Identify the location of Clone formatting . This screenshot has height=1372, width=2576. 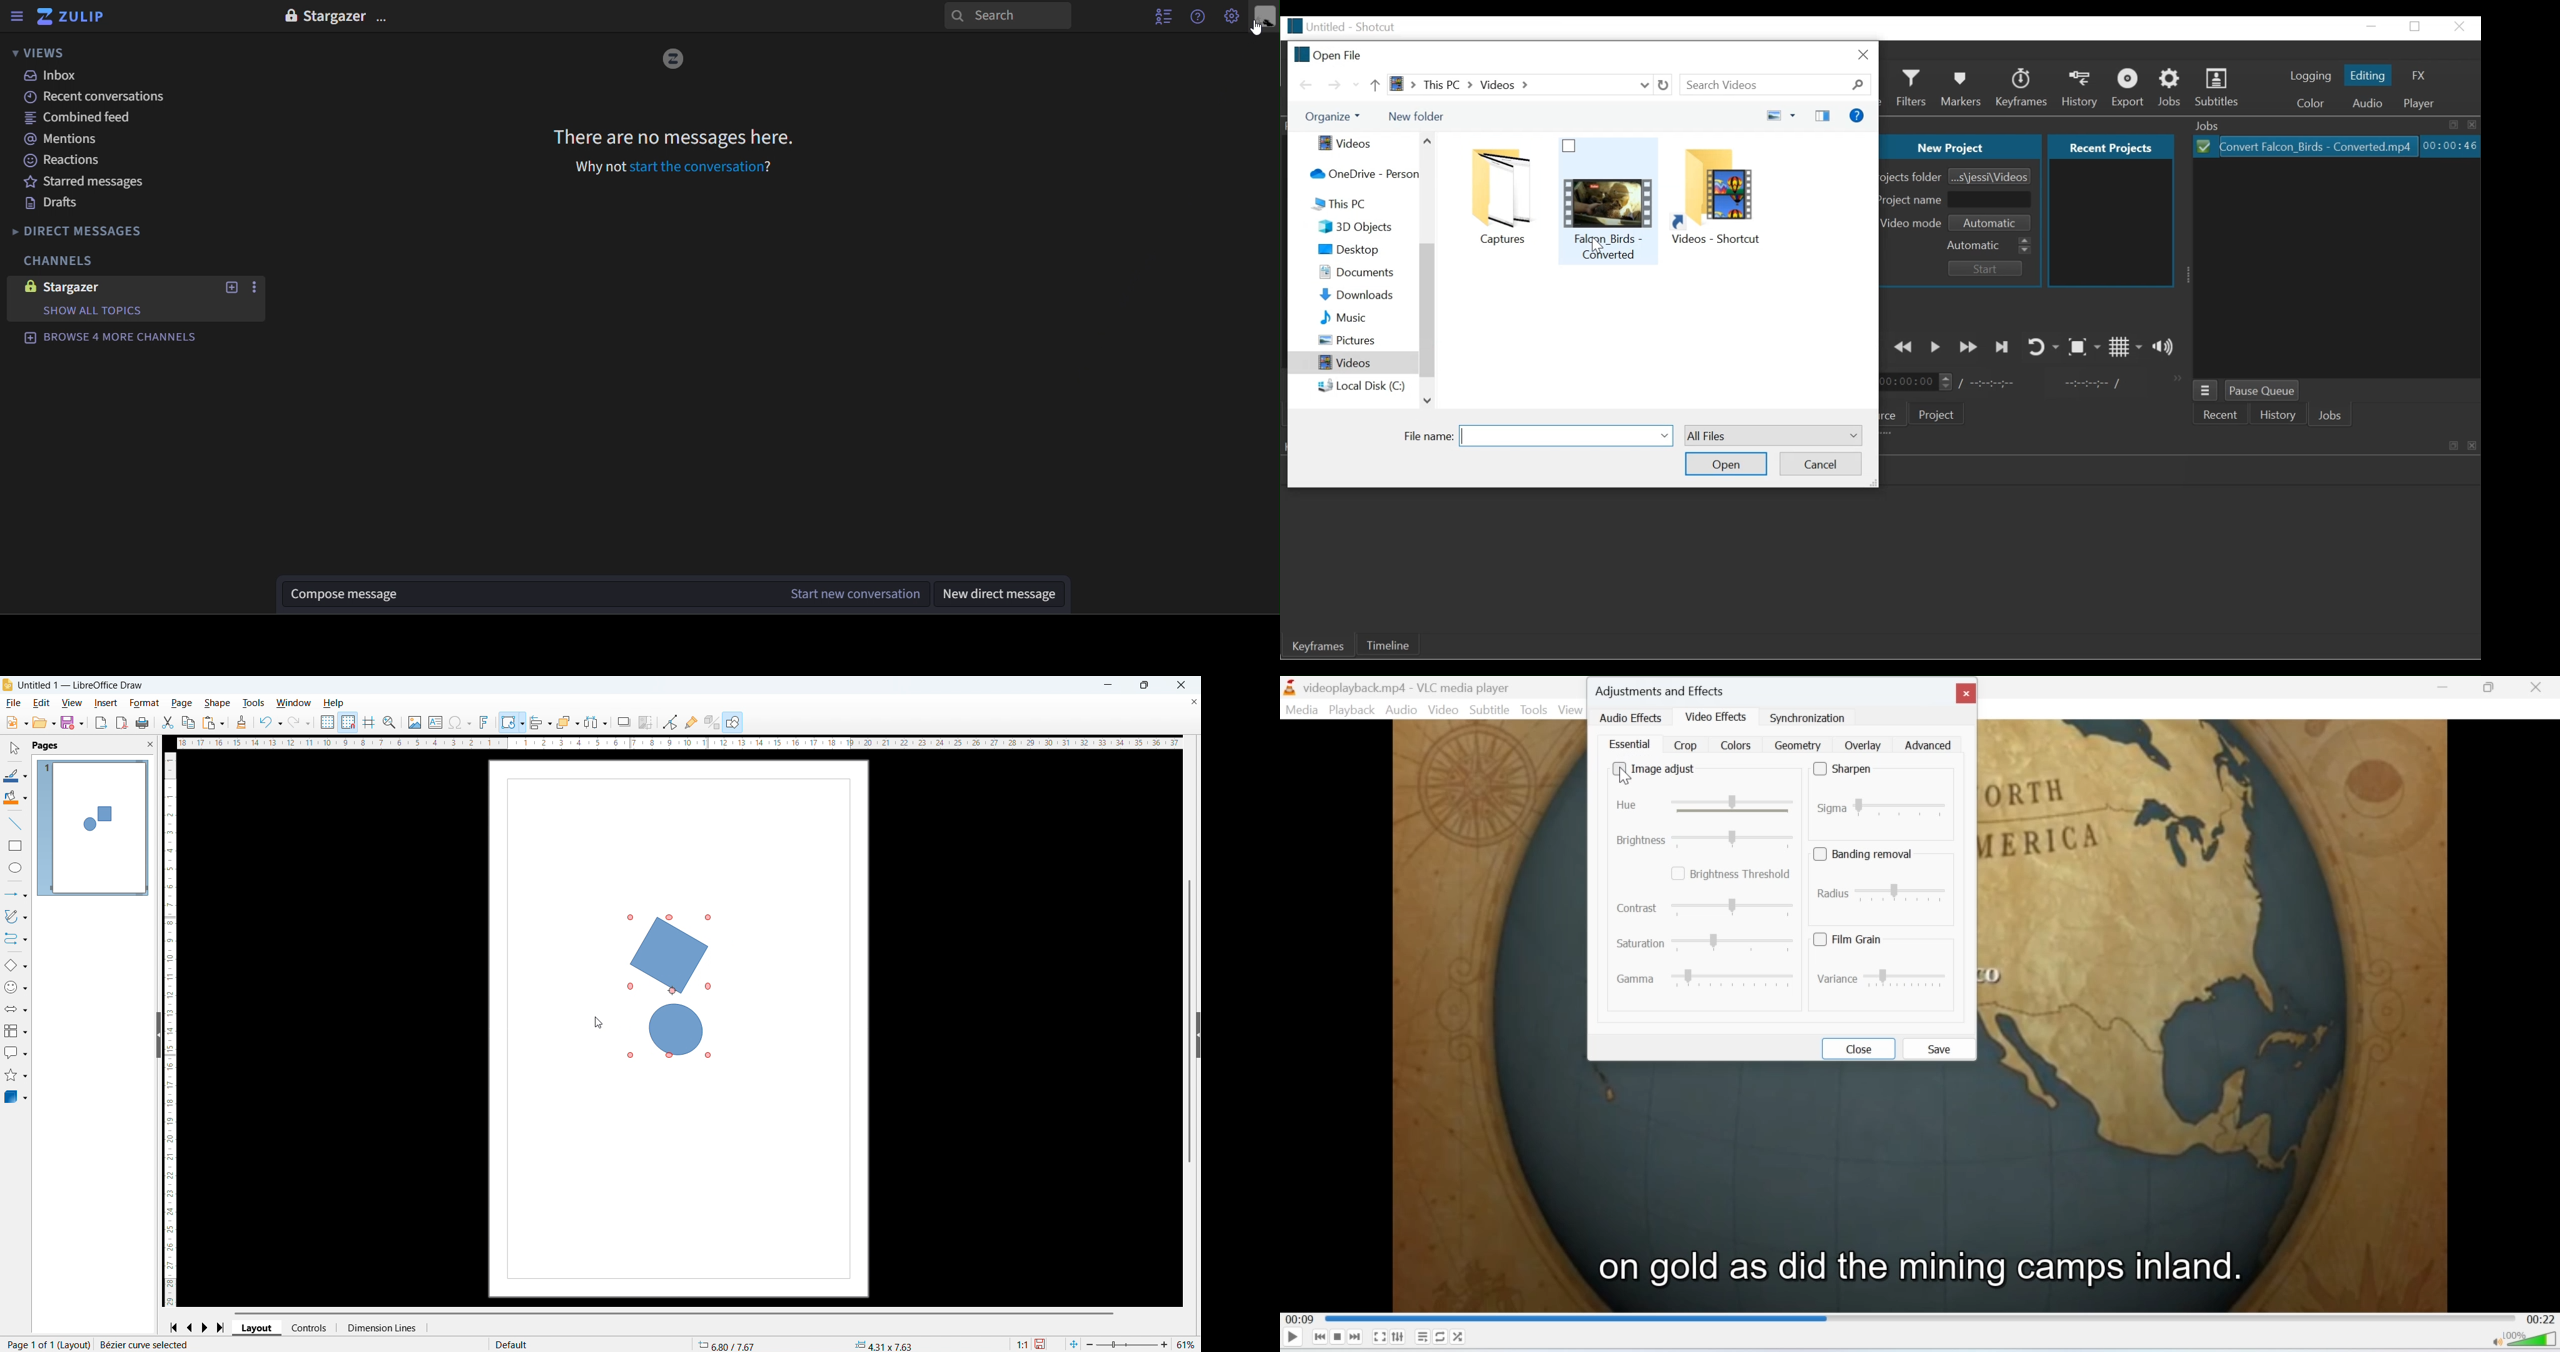
(242, 722).